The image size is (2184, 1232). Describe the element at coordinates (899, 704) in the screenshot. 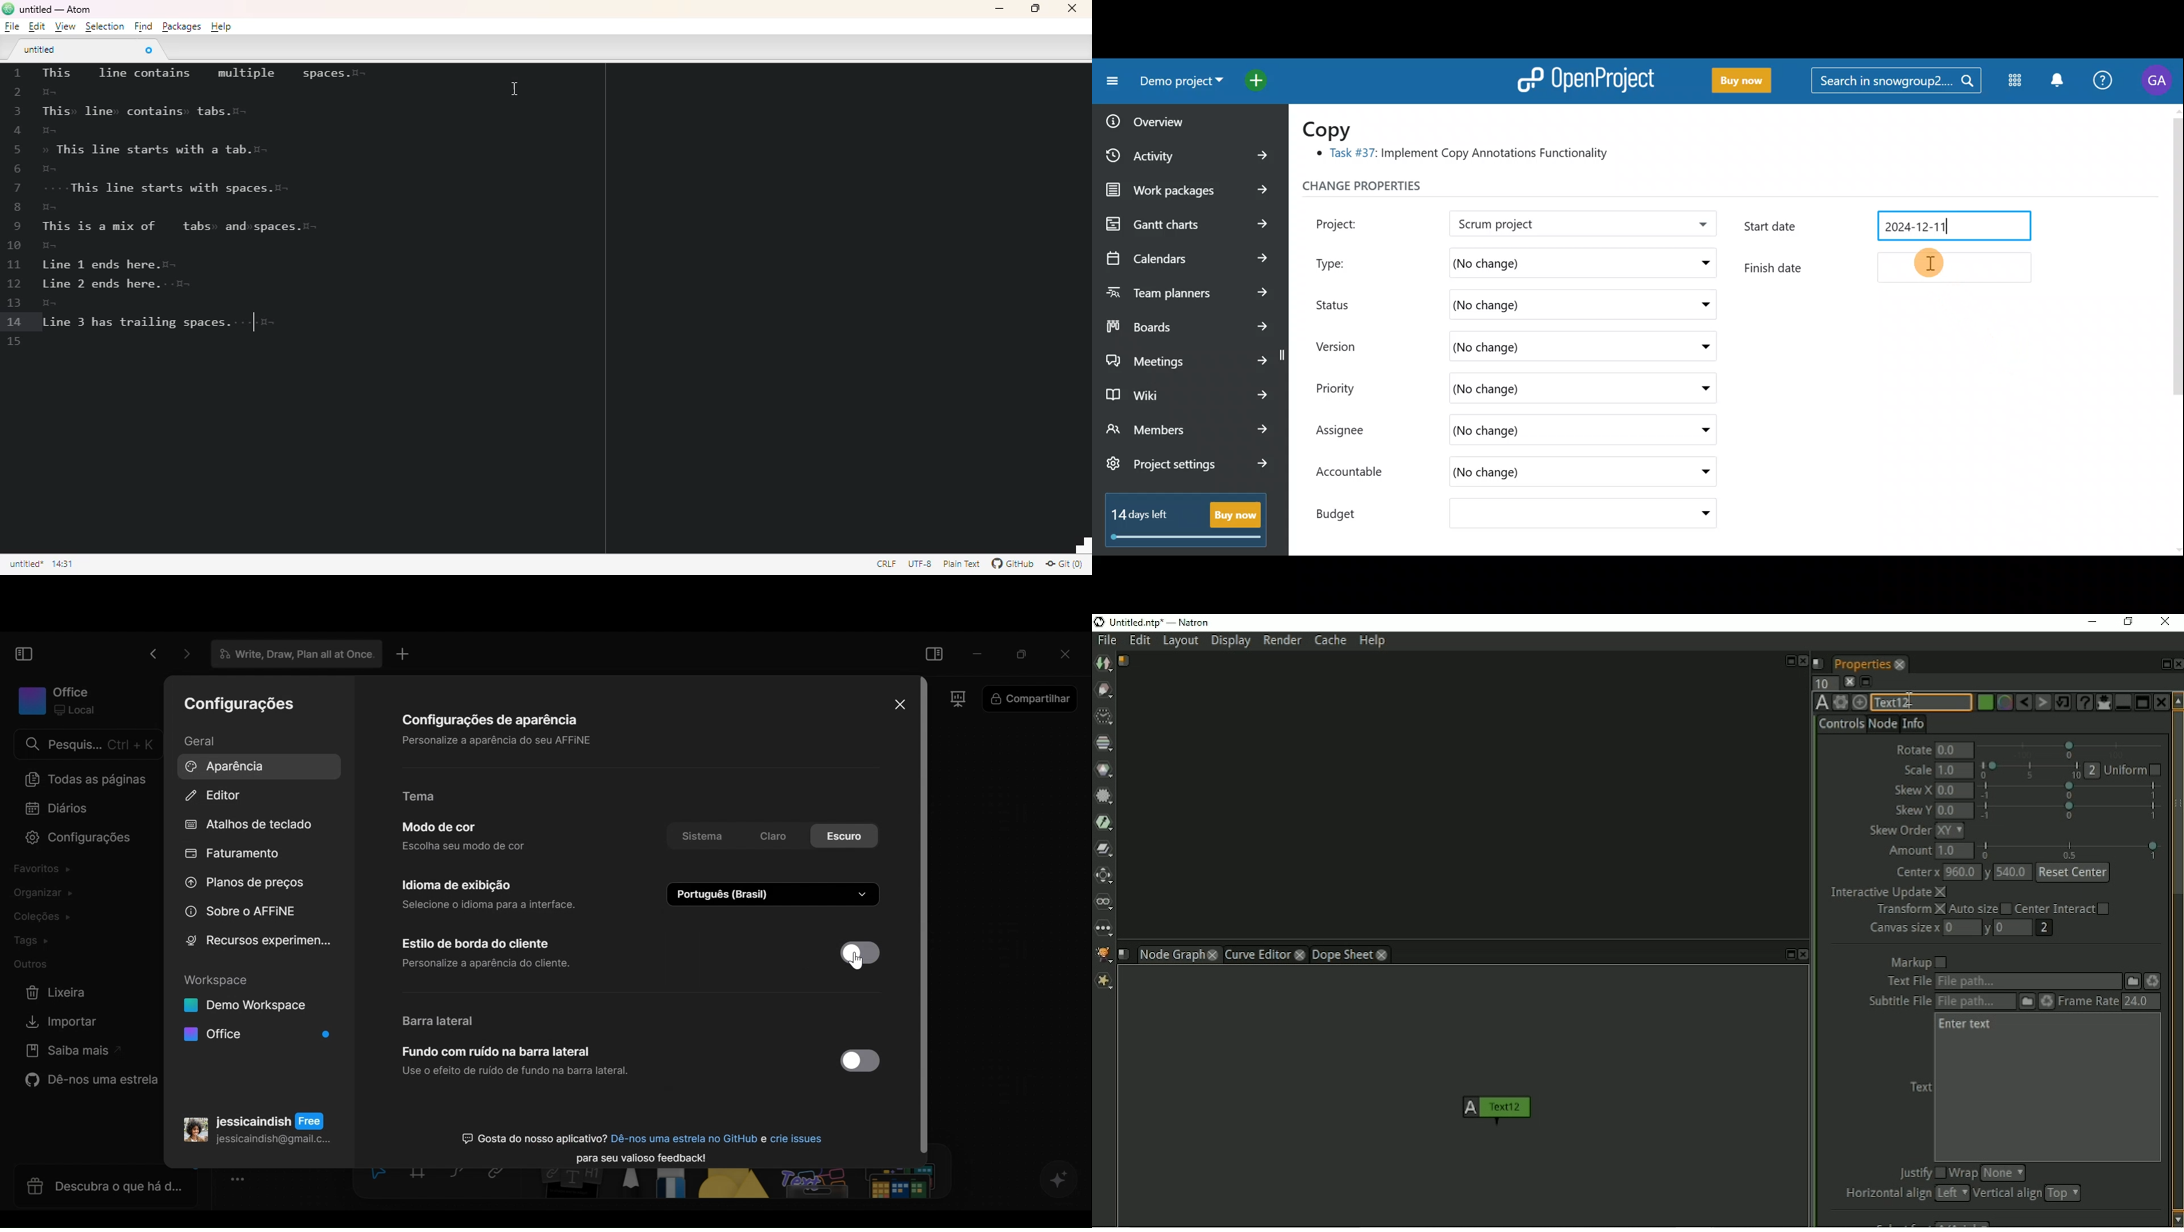

I see `Close` at that location.